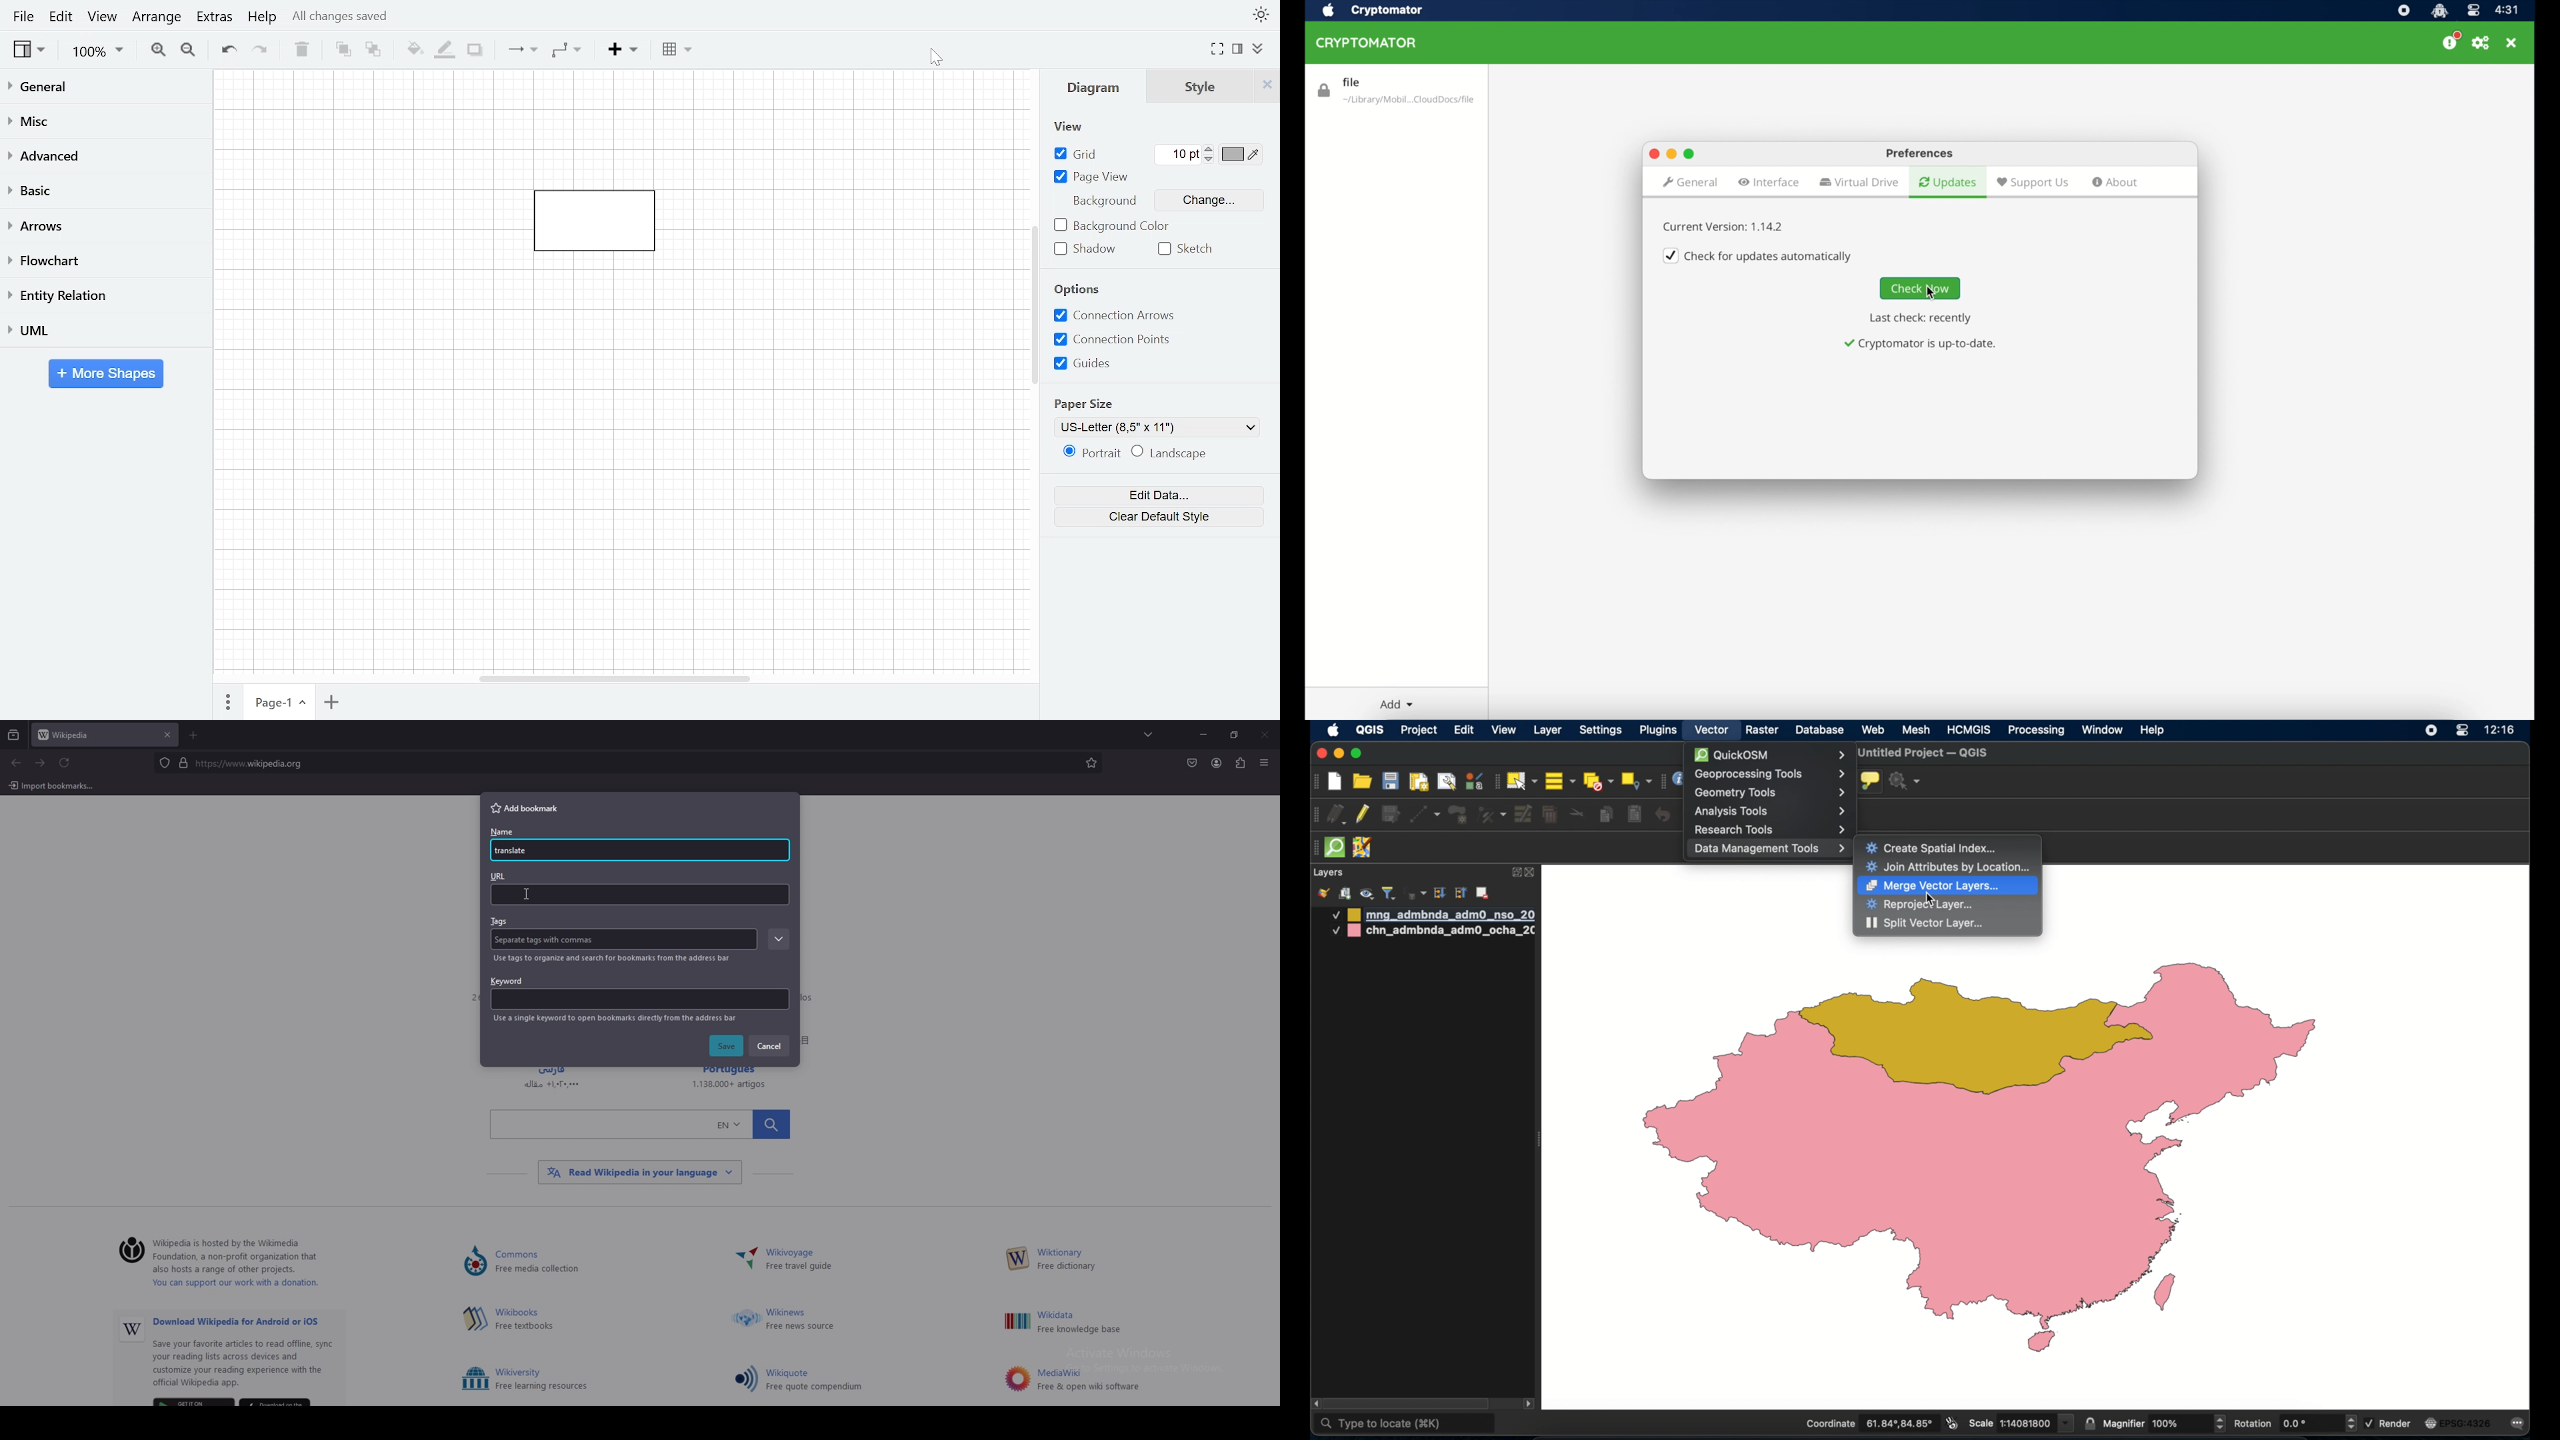 This screenshot has height=1456, width=2576. Describe the element at coordinates (132, 1331) in the screenshot. I see `` at that location.